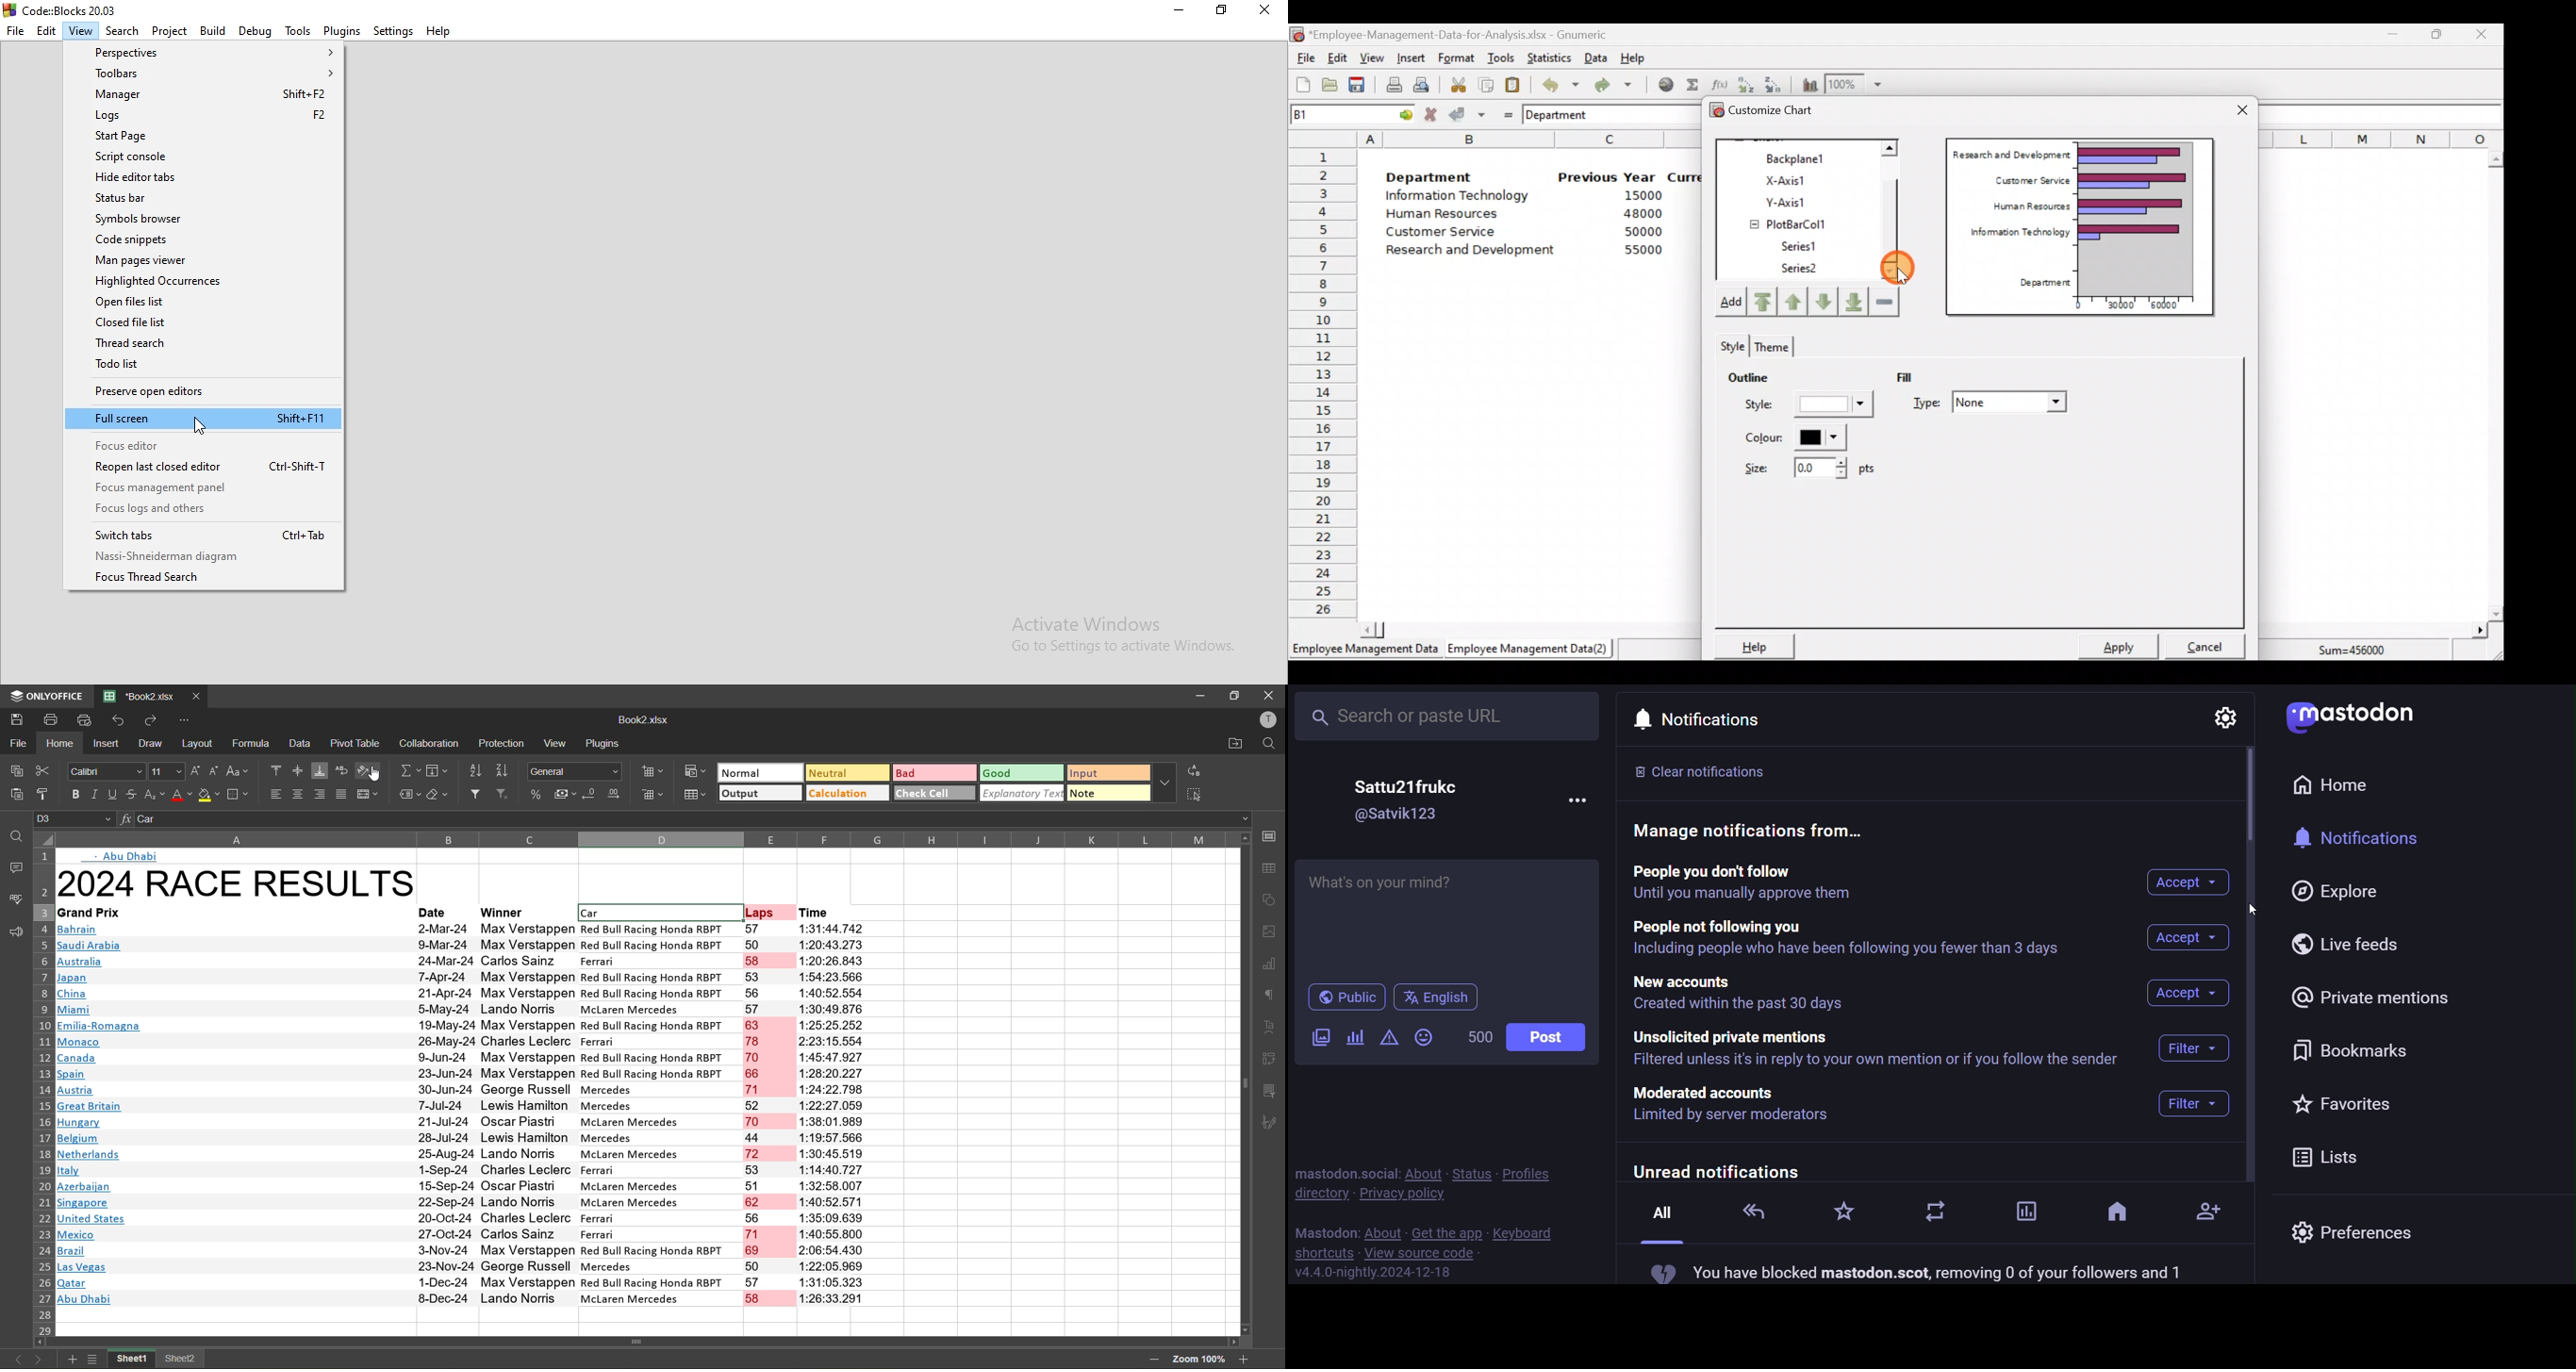 Image resolution: width=2576 pixels, height=1372 pixels. Describe the element at coordinates (79, 32) in the screenshot. I see `View ` at that location.